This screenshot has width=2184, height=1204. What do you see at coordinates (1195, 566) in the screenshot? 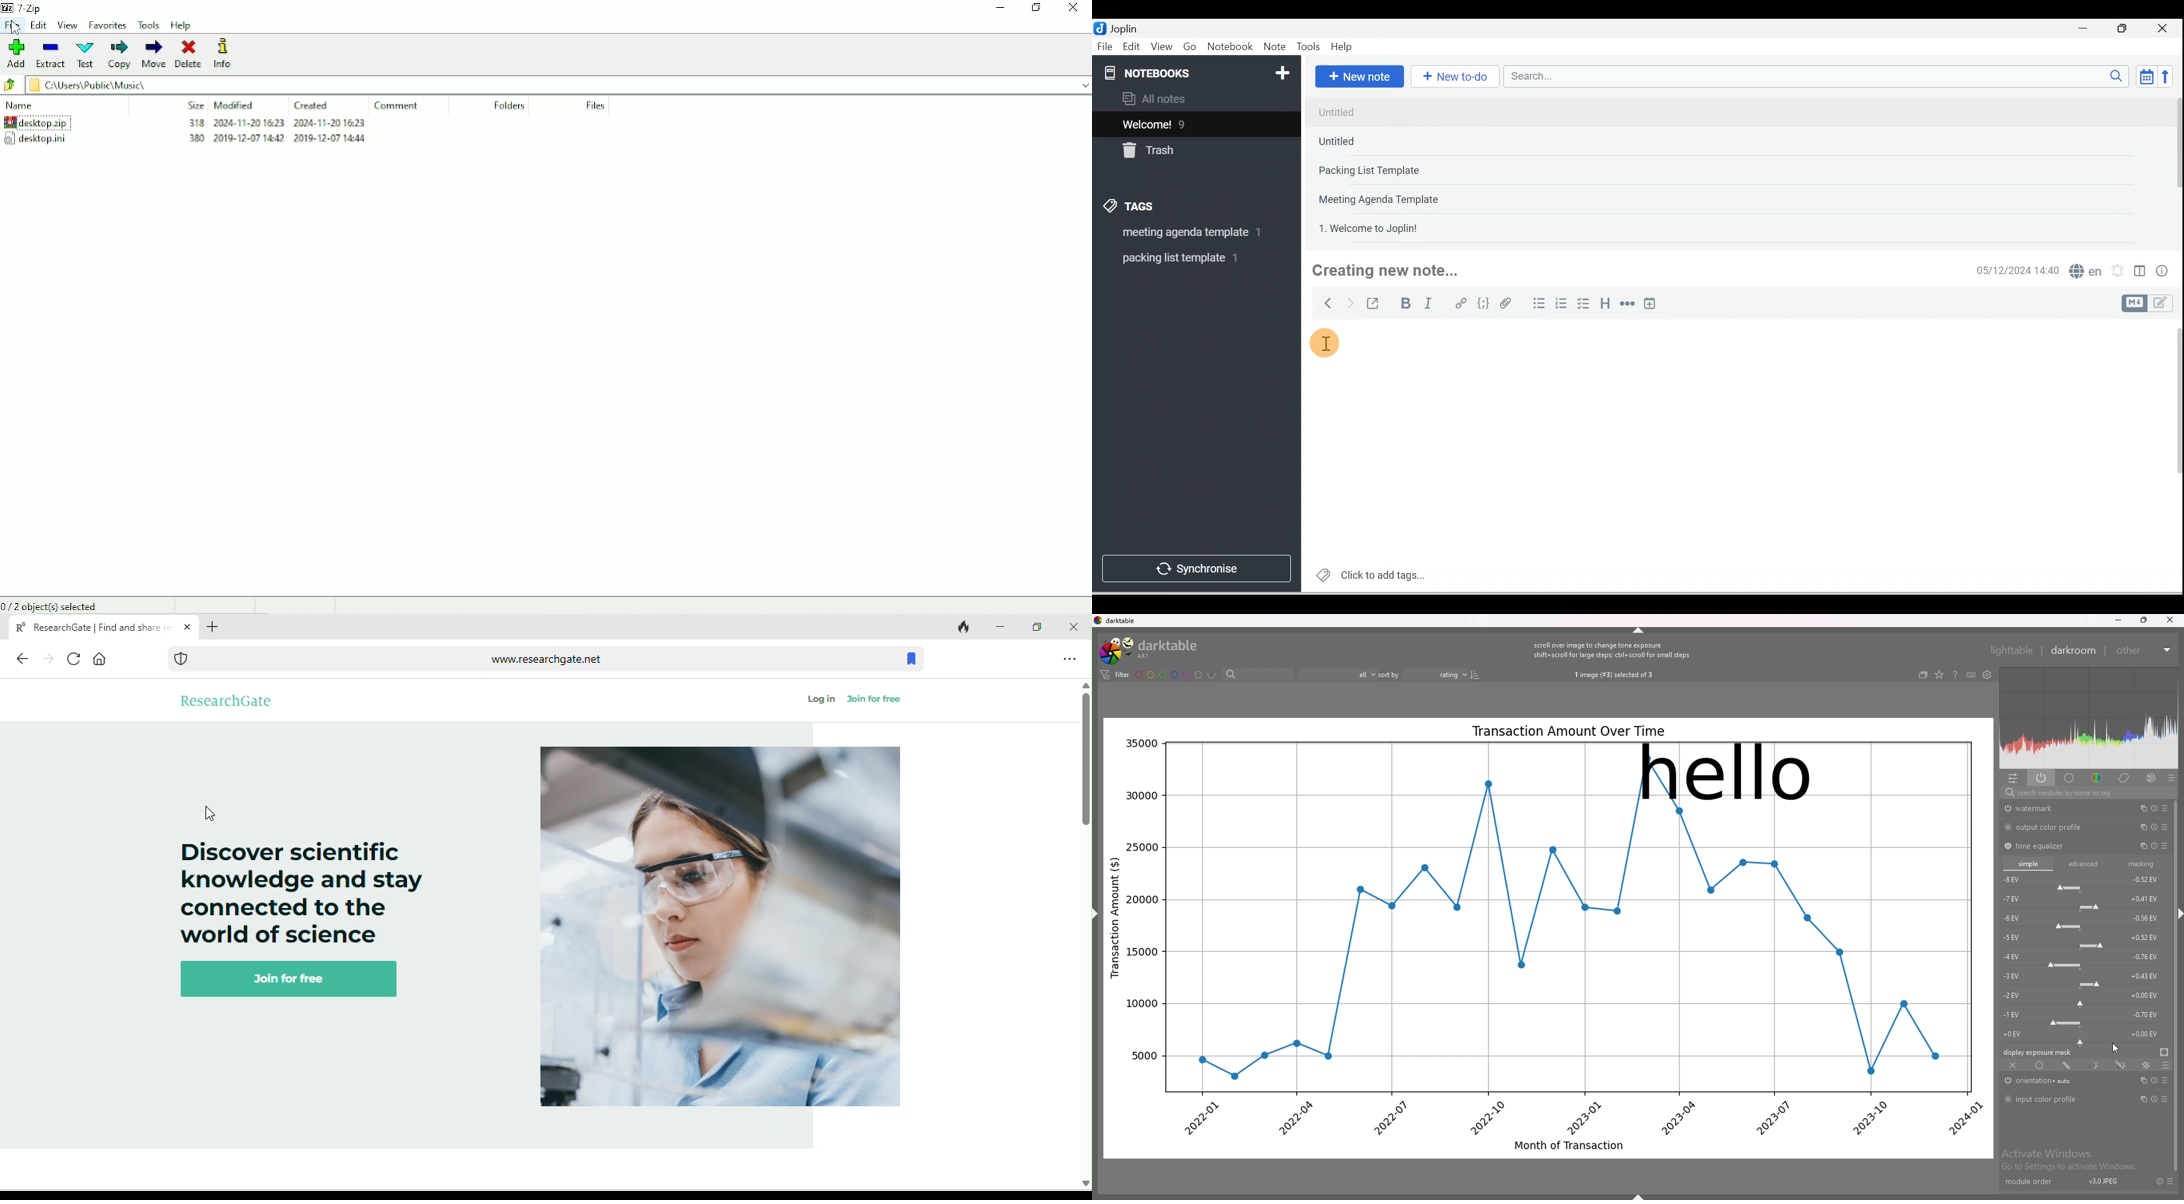
I see `Synchronise` at bounding box center [1195, 566].